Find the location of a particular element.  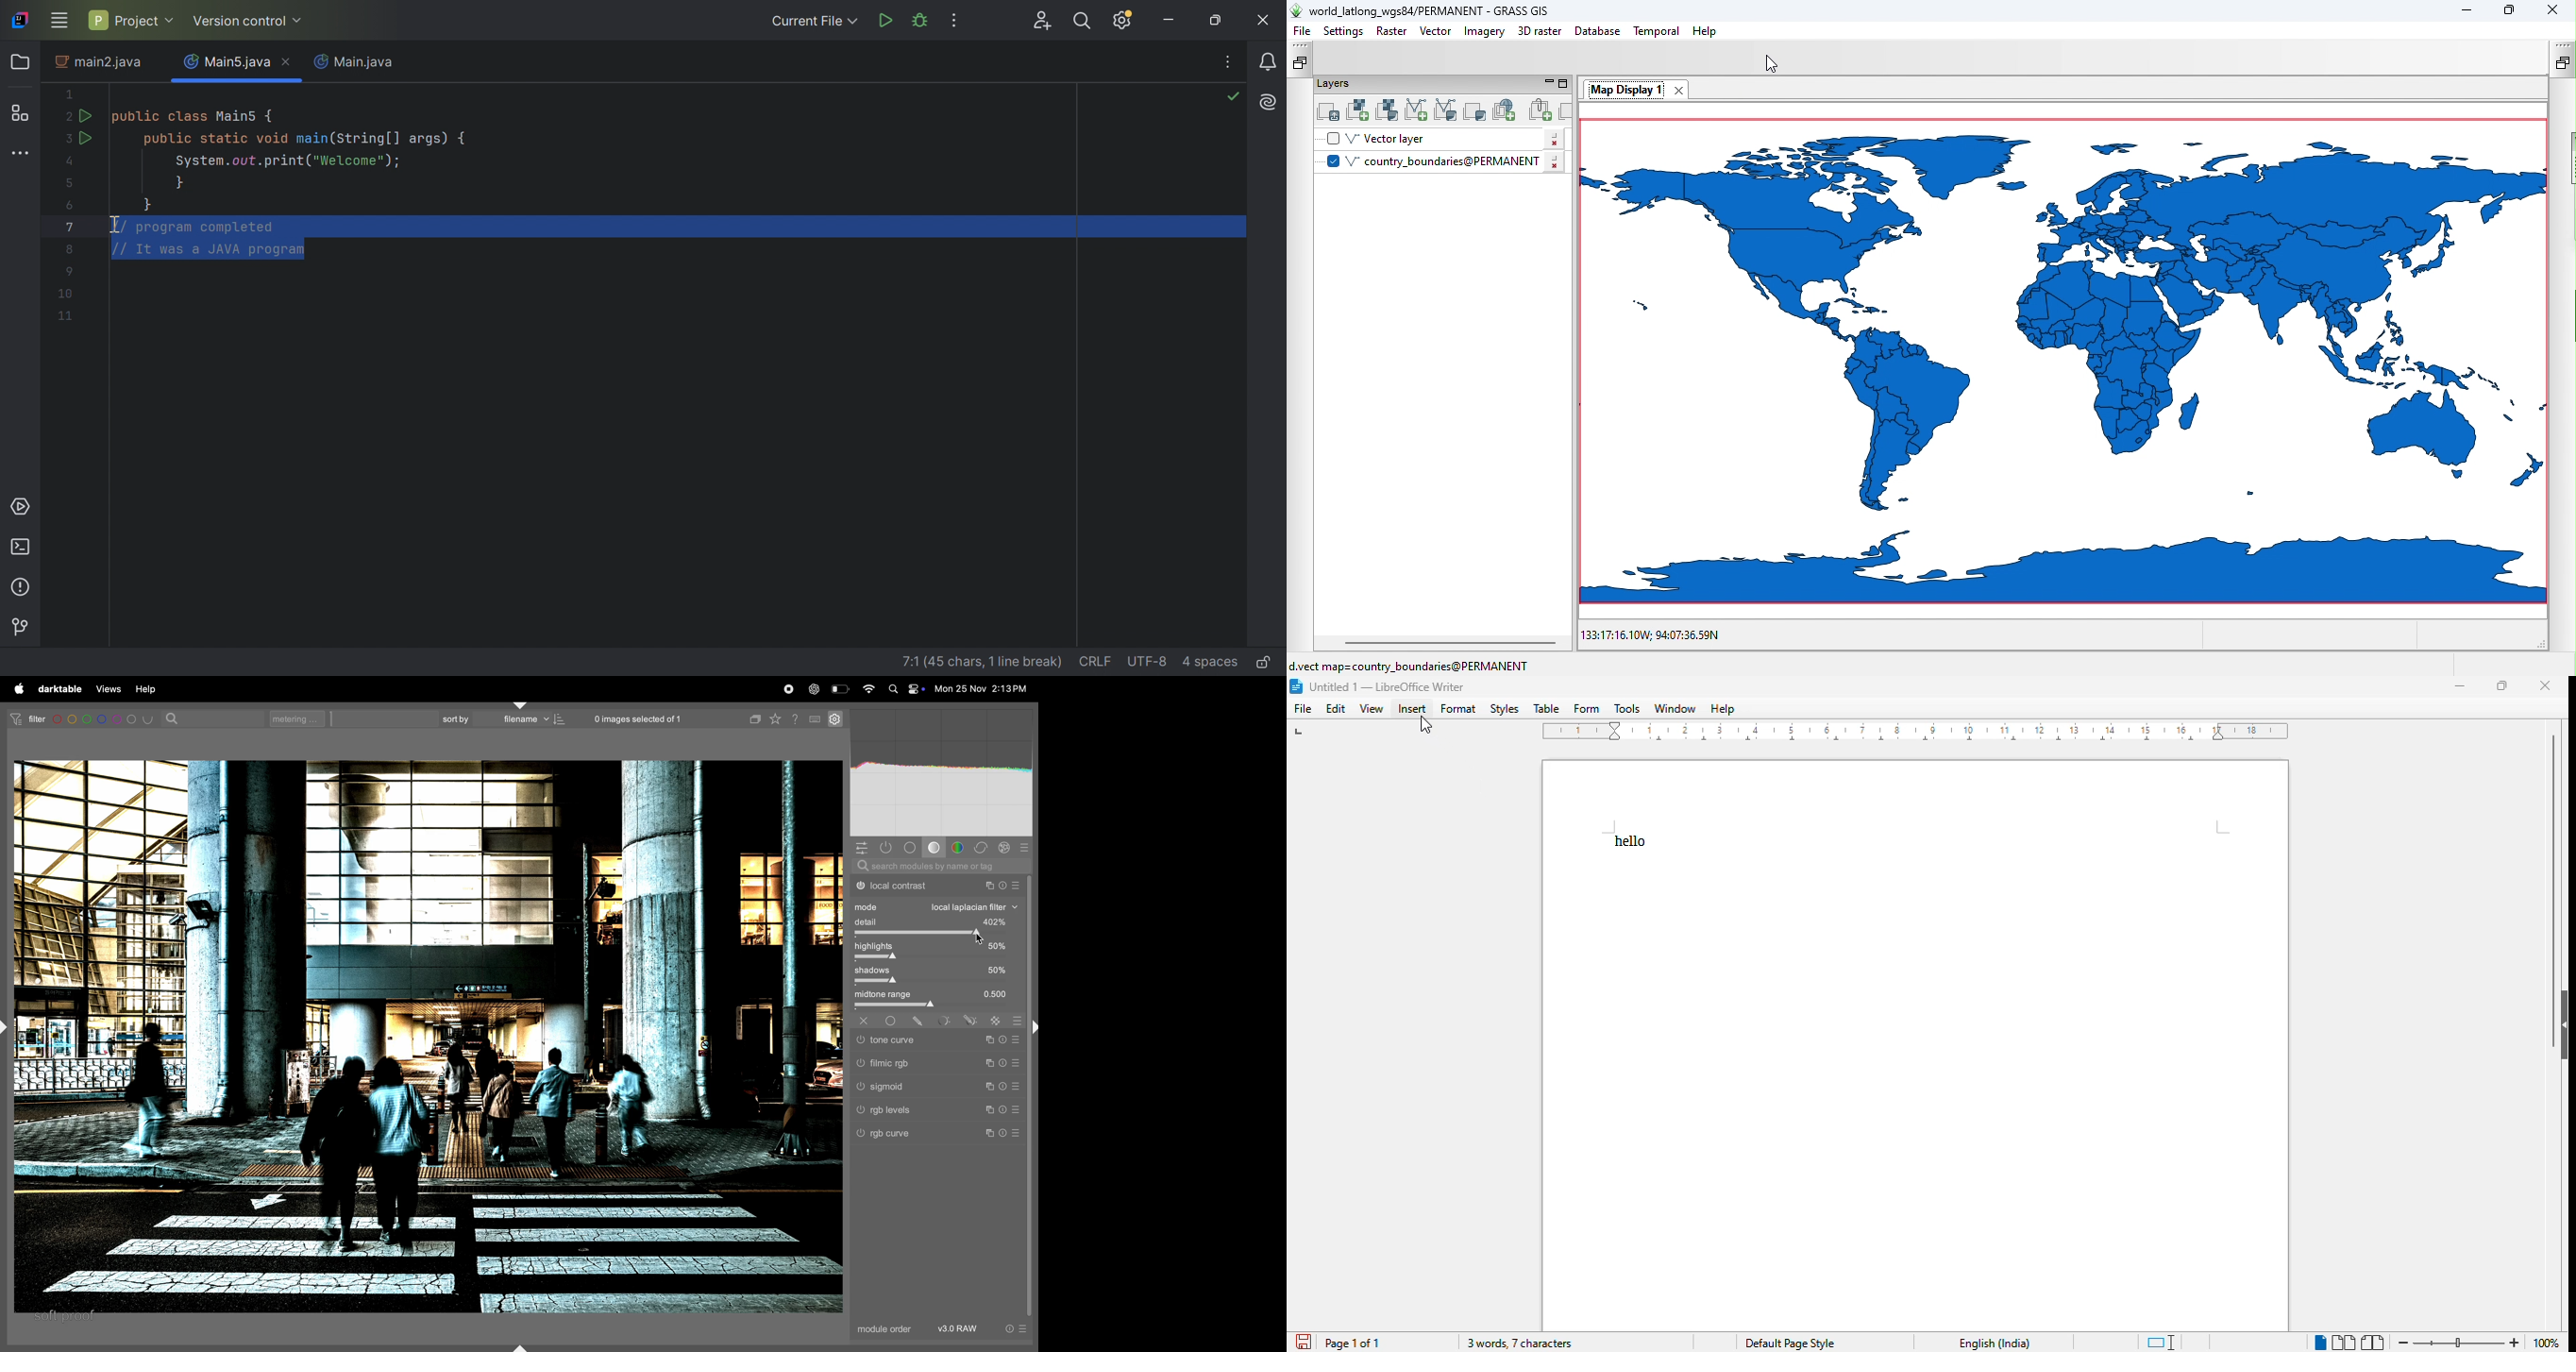

text language is located at coordinates (1995, 1344).